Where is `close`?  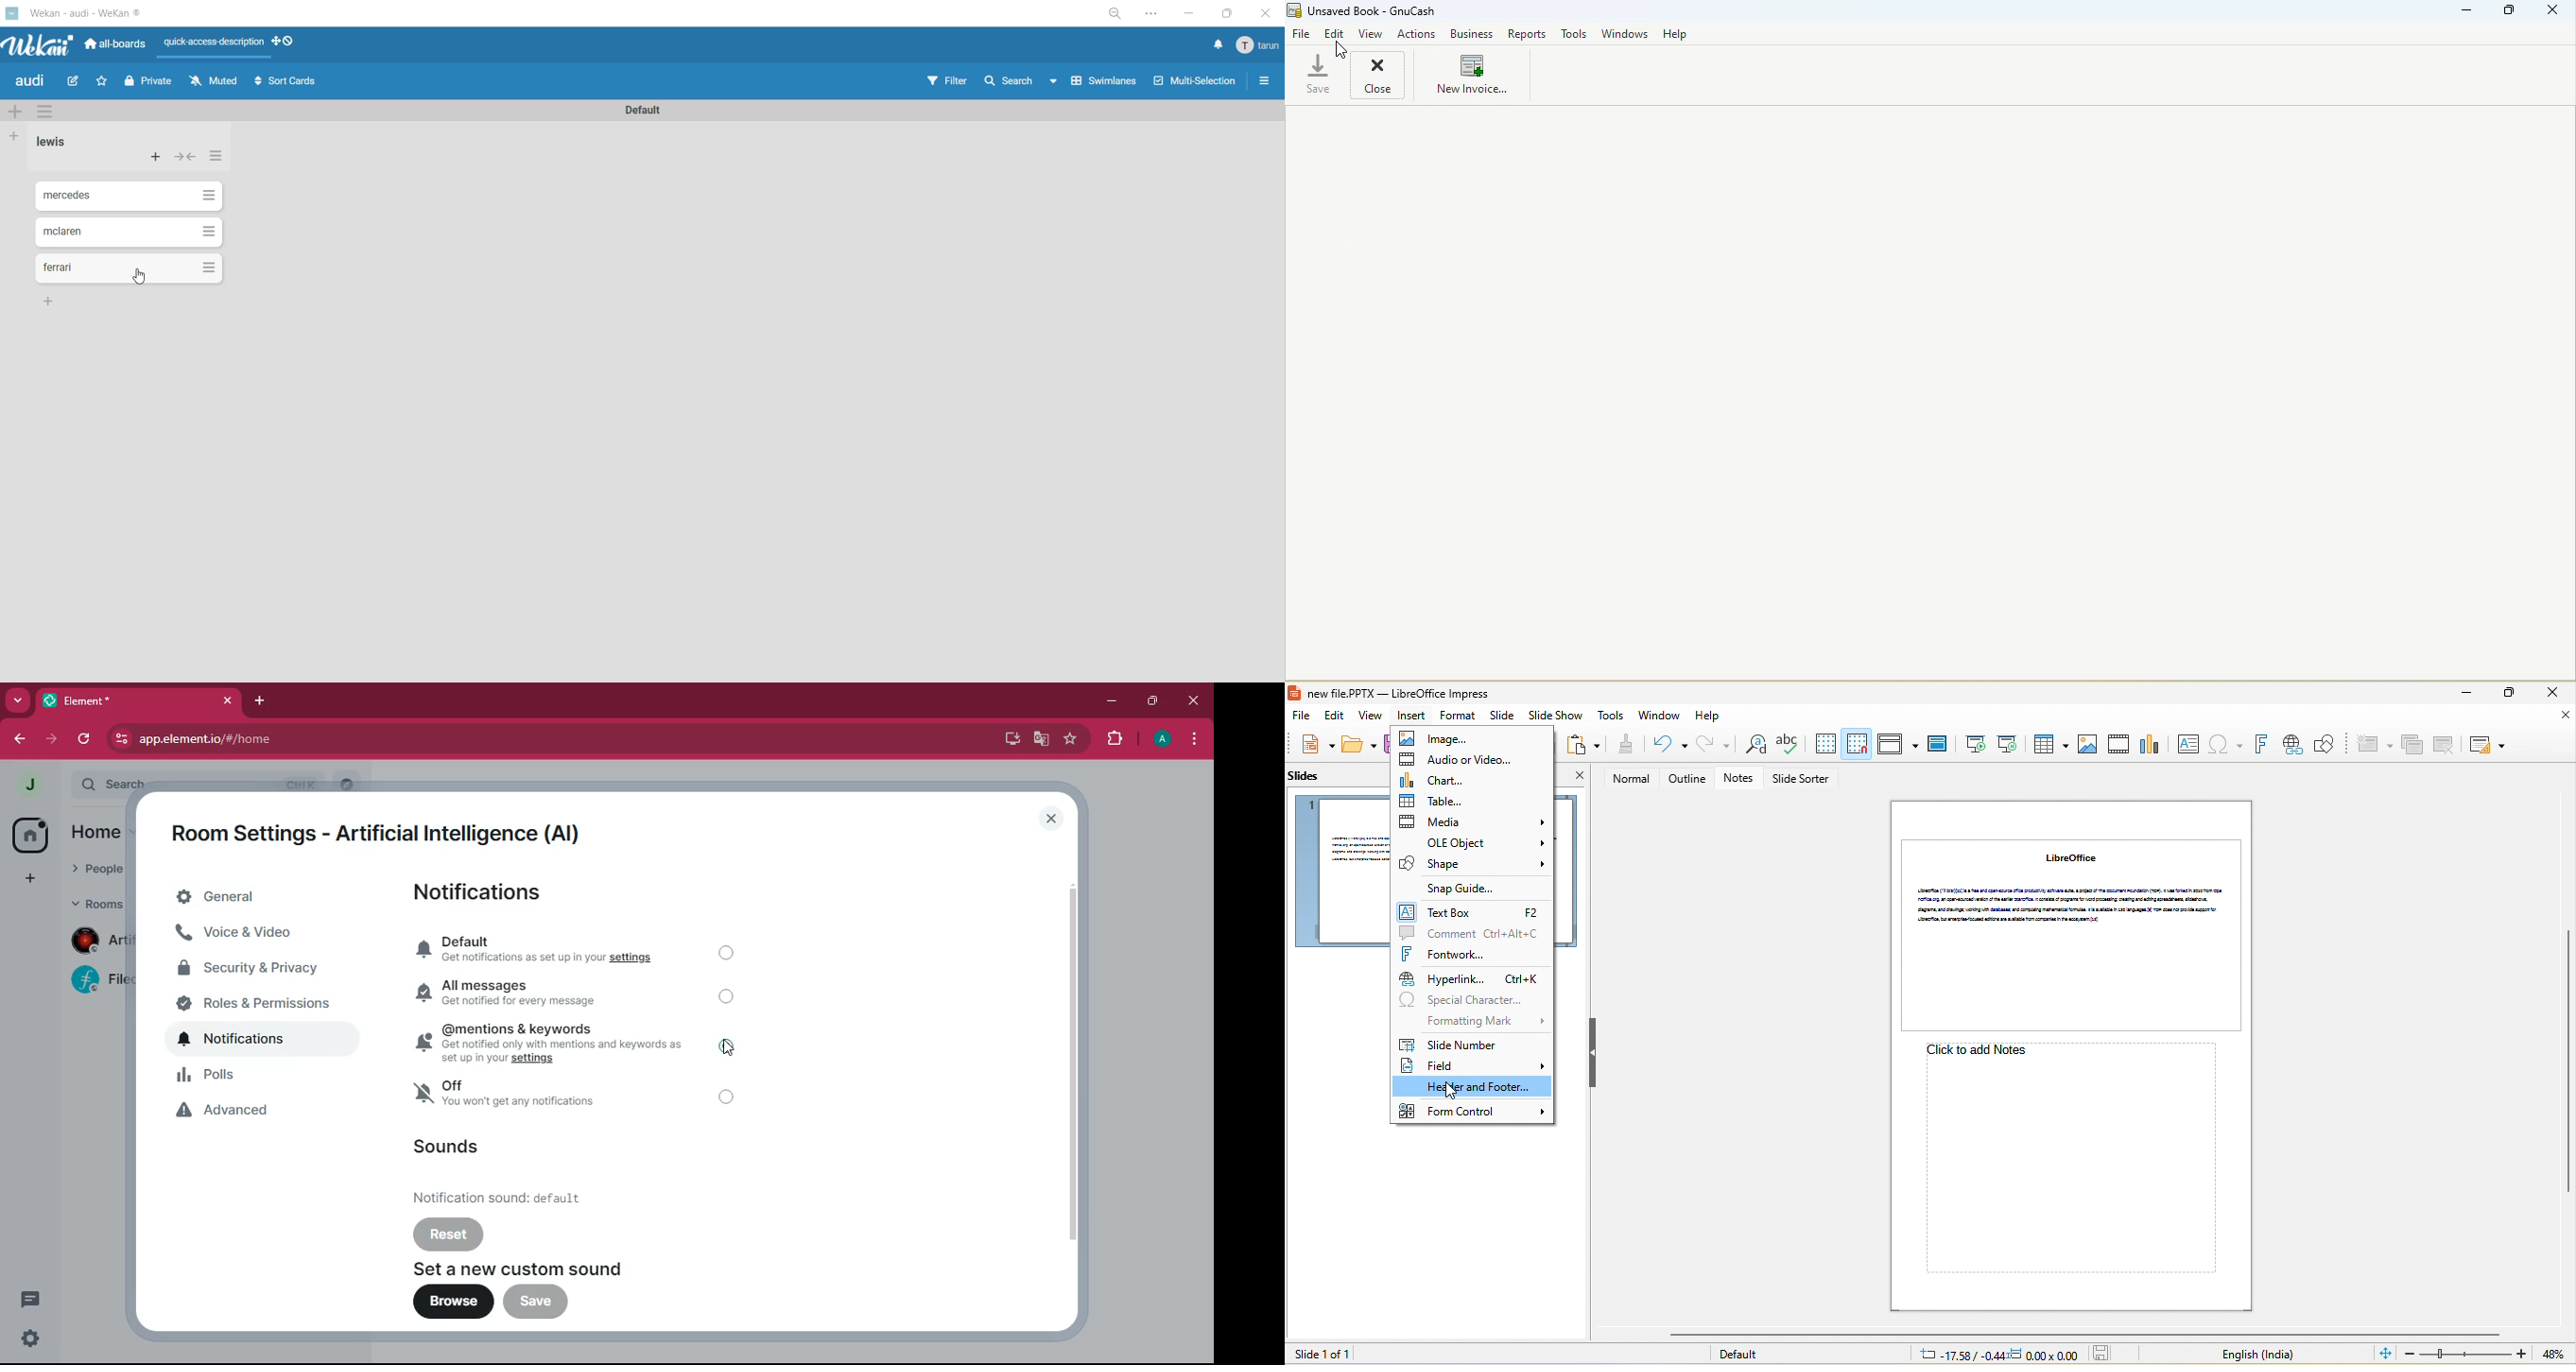
close is located at coordinates (1051, 818).